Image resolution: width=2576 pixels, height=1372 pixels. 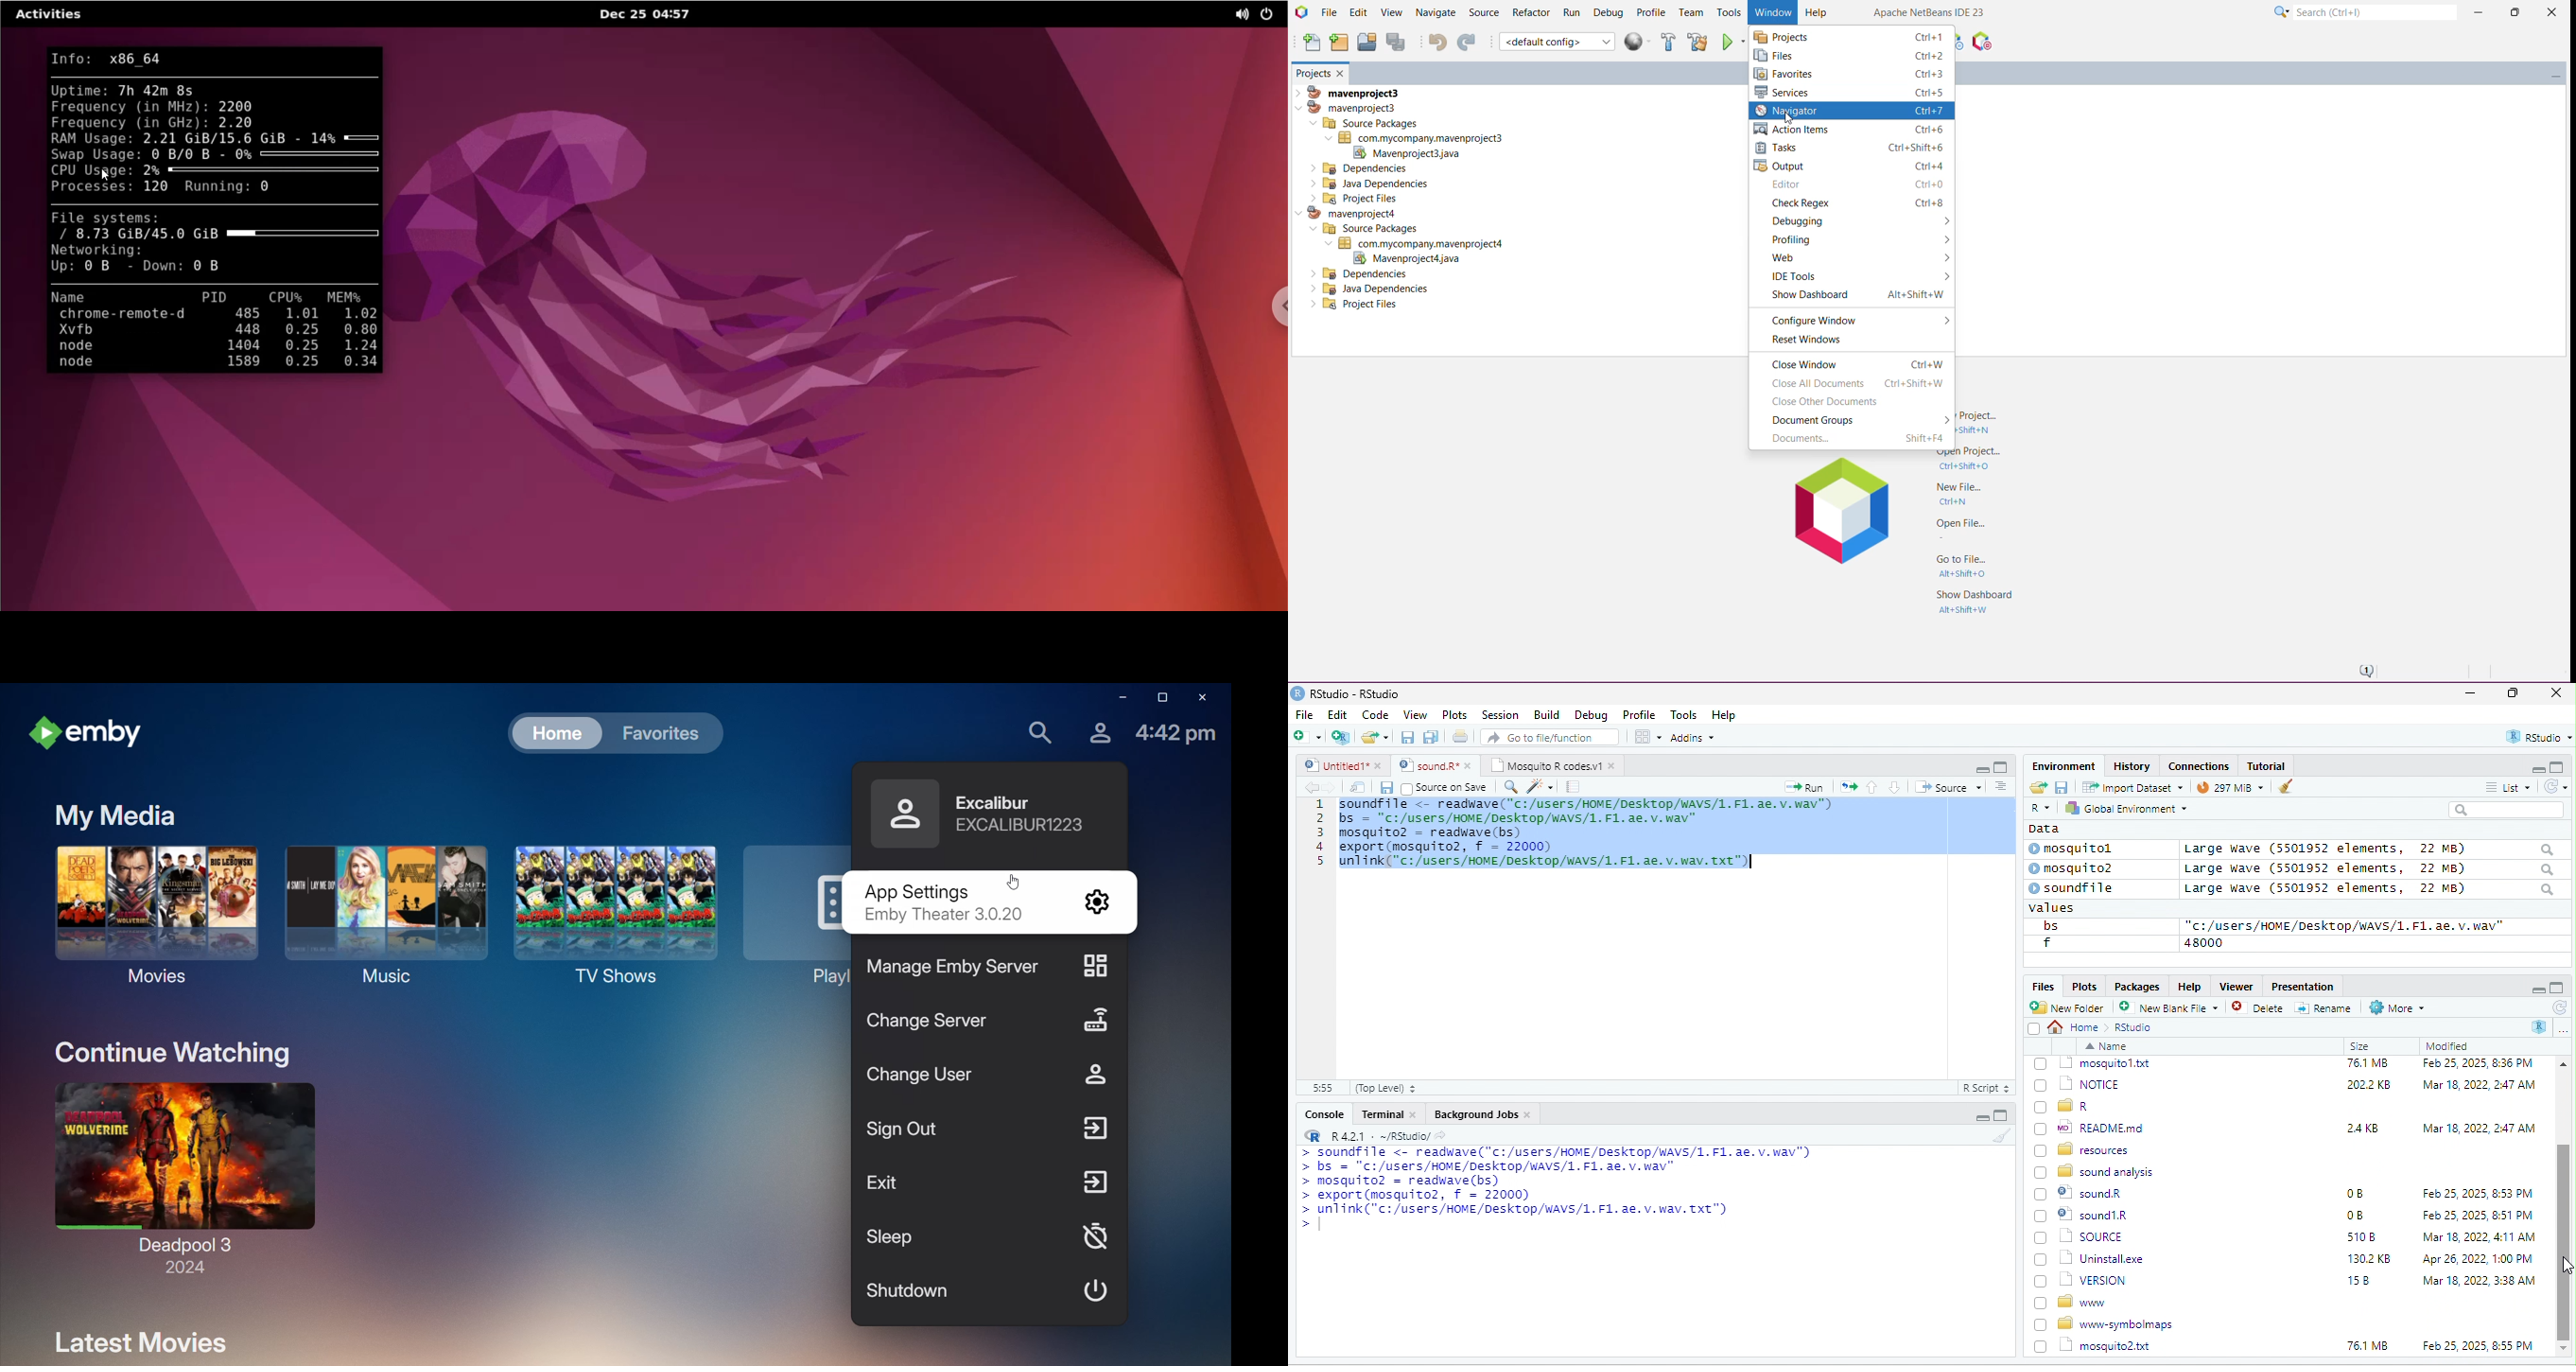 What do you see at coordinates (2084, 849) in the screenshot?
I see `© mosquitol` at bounding box center [2084, 849].